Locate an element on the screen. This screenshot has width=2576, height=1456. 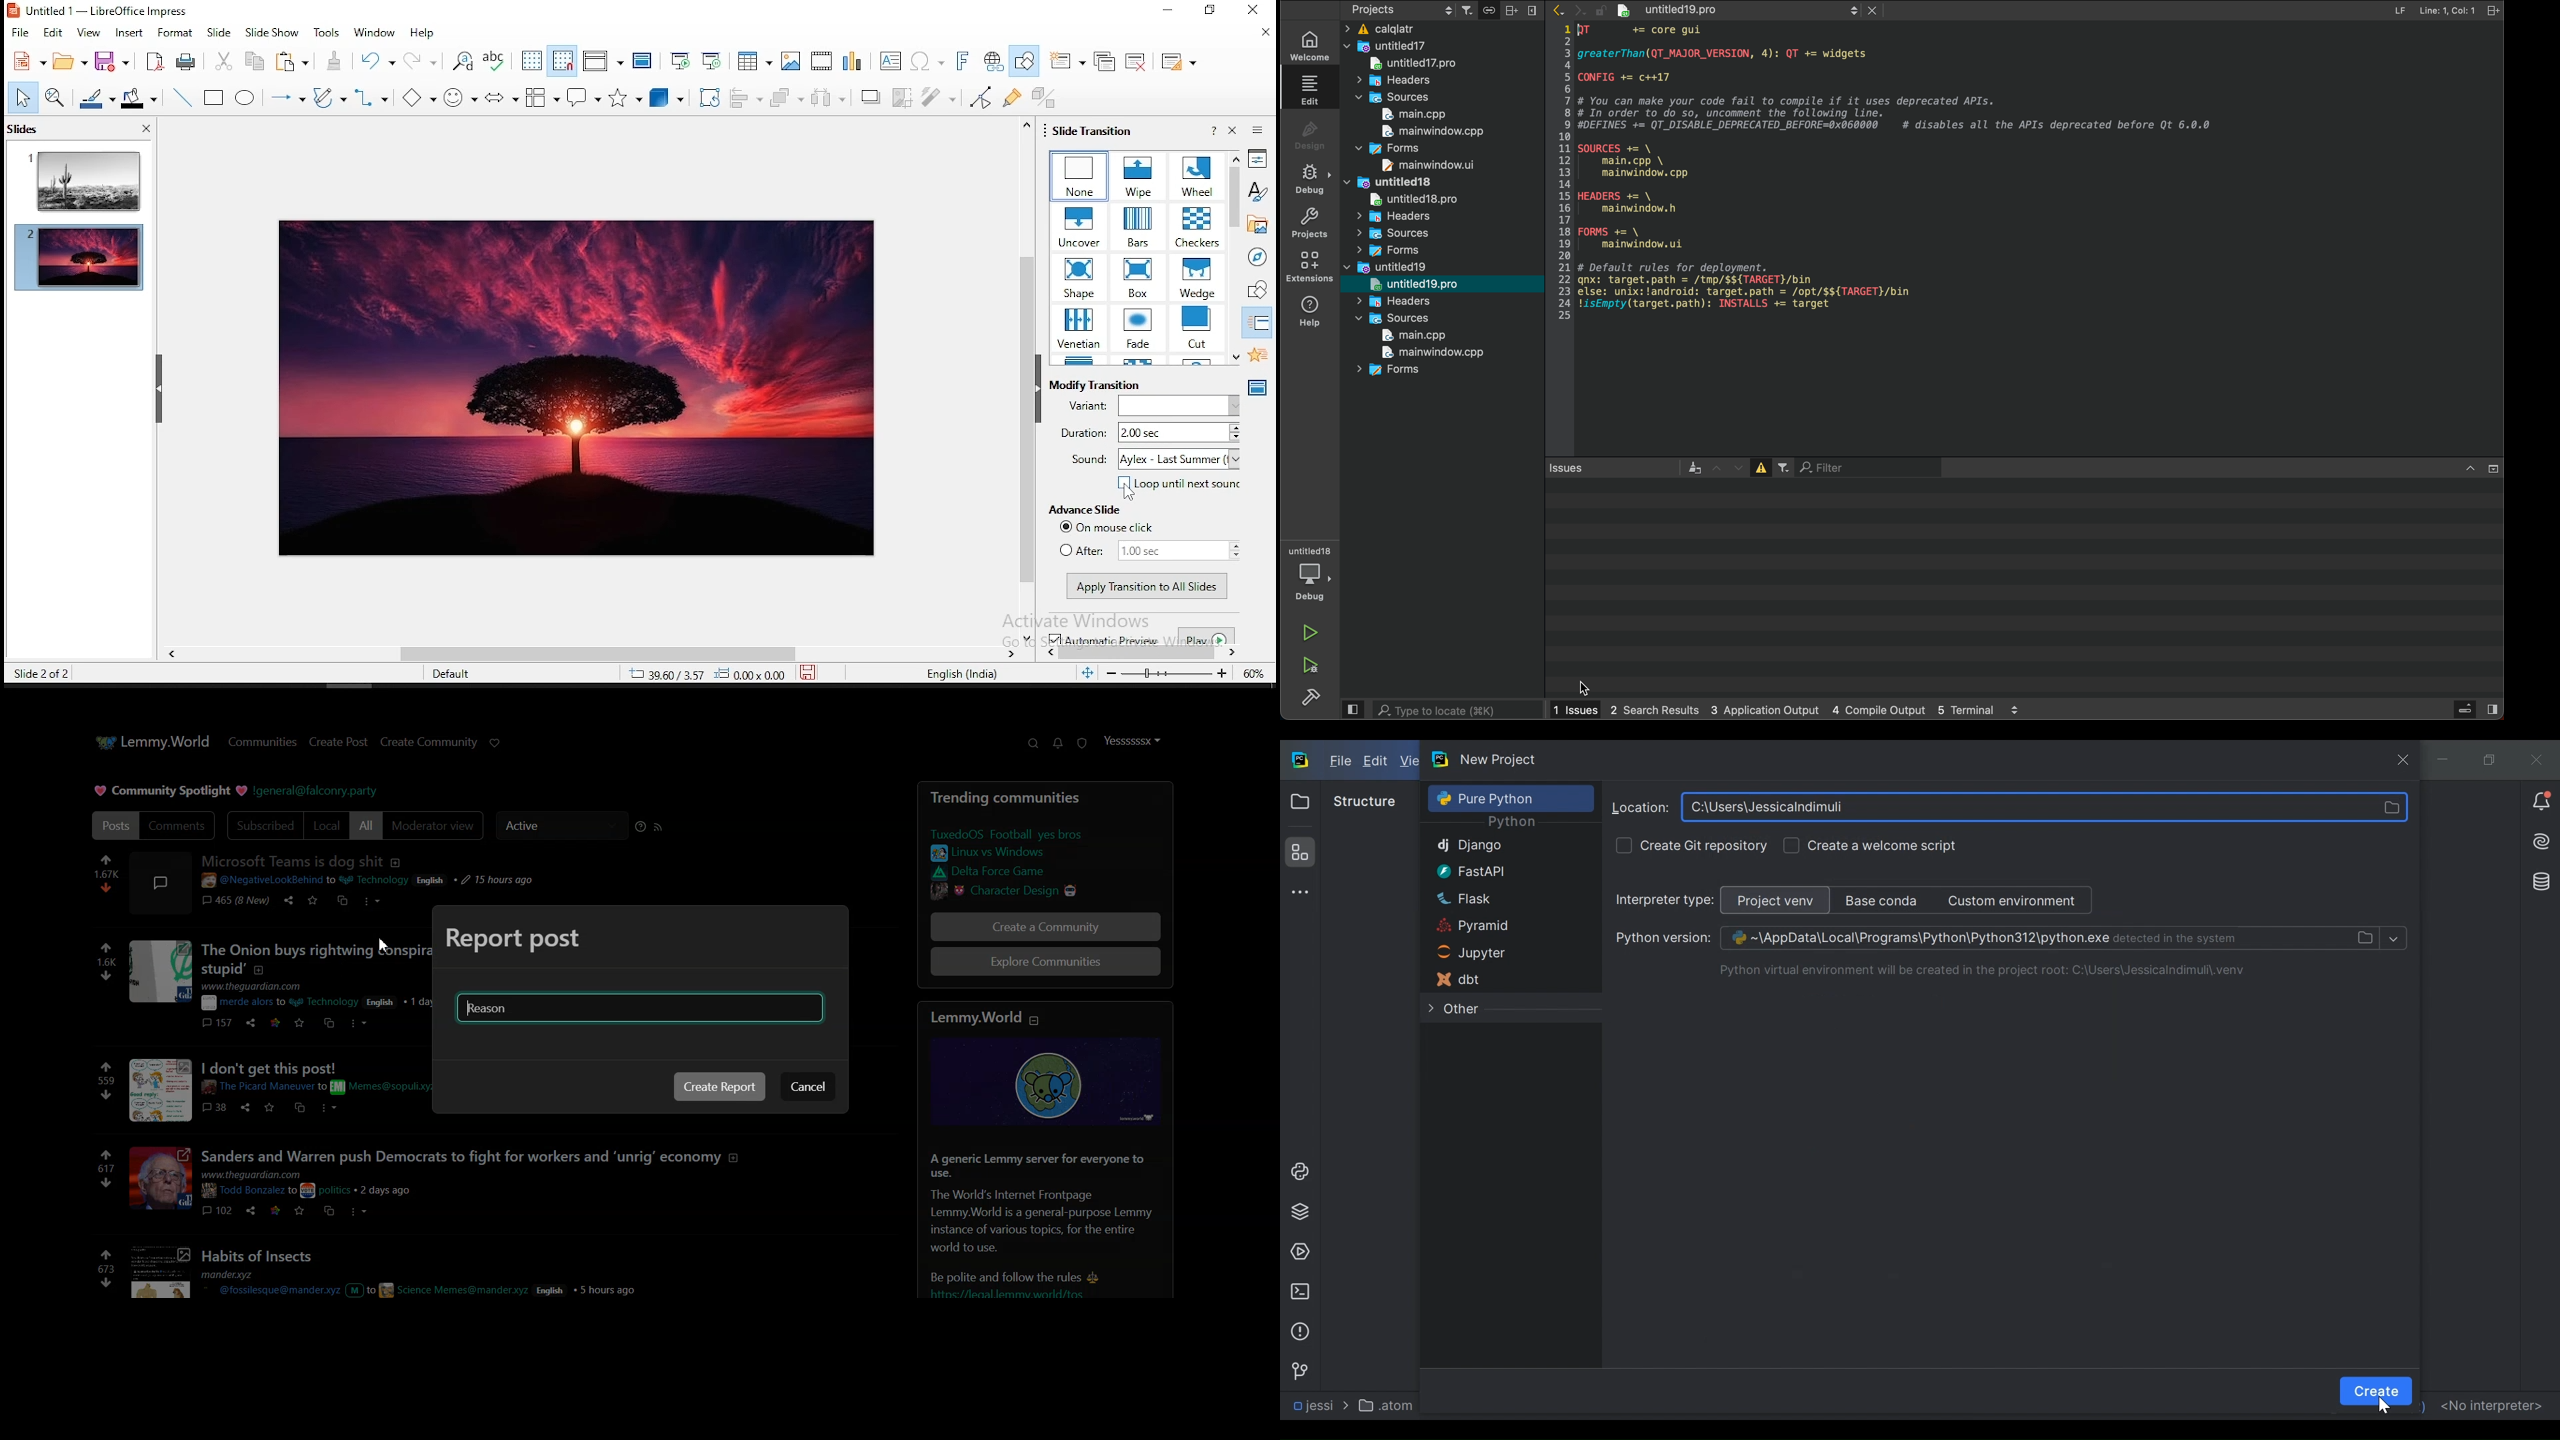
text is located at coordinates (993, 1020).